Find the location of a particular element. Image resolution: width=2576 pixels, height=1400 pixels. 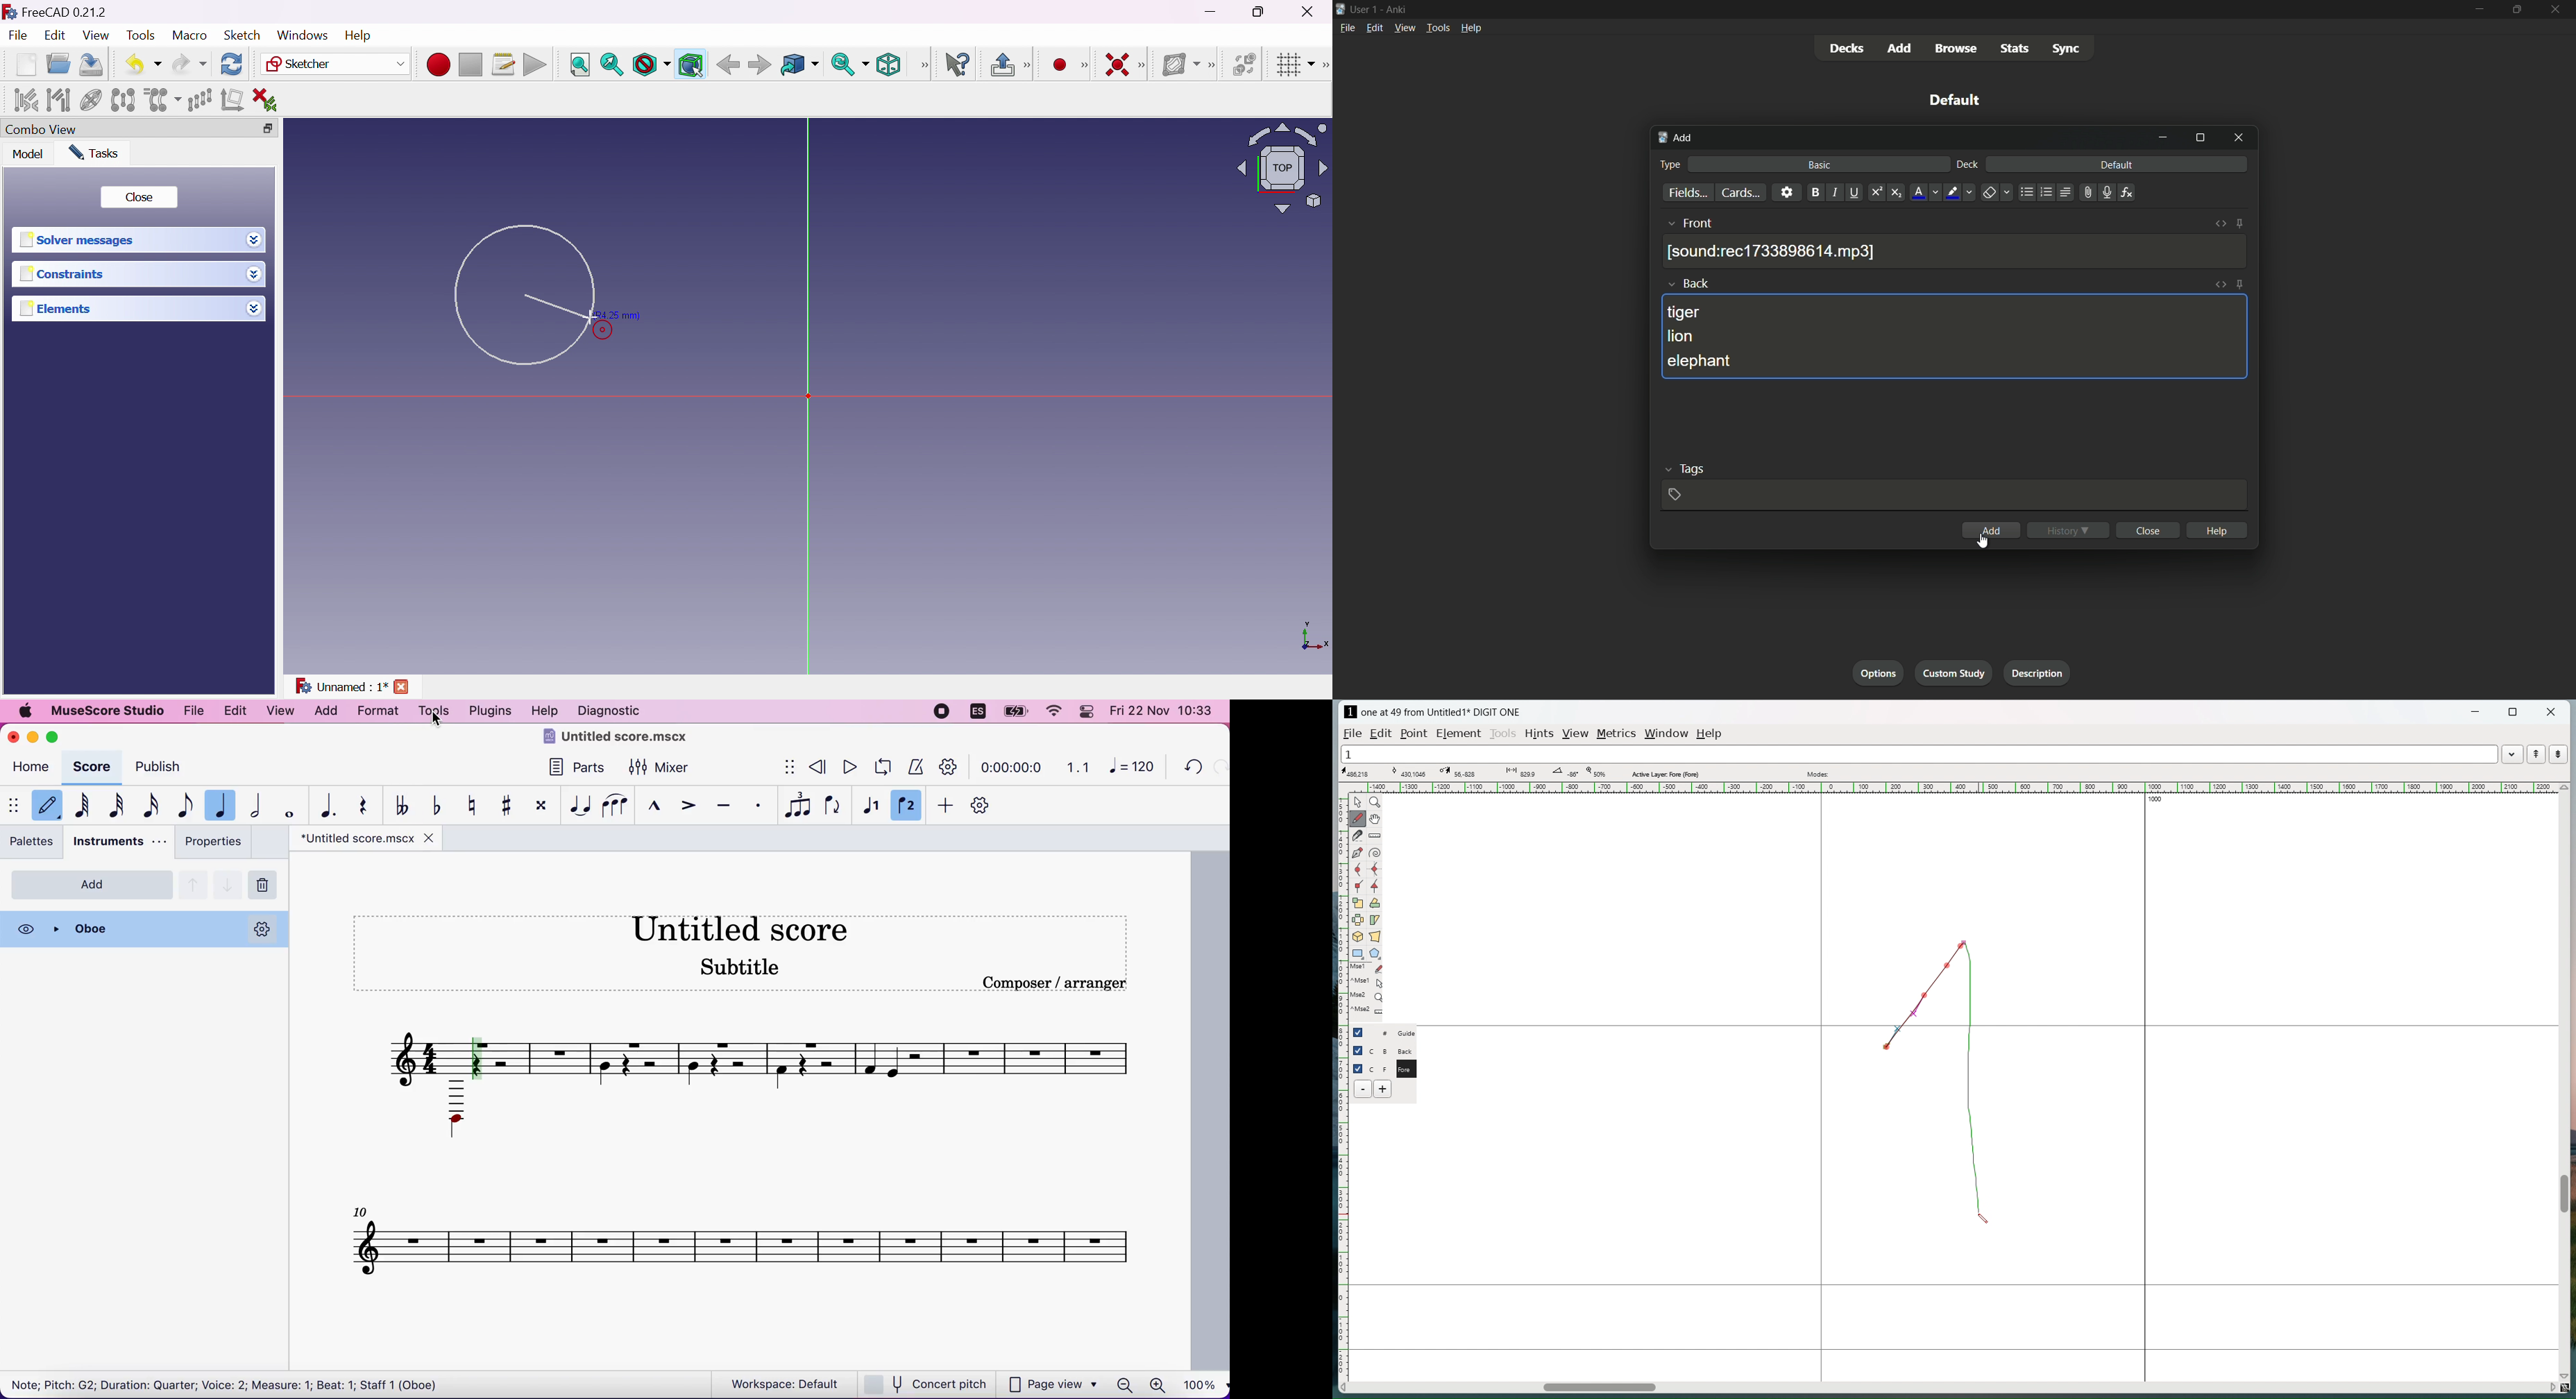

toggle sharp is located at coordinates (510, 805).